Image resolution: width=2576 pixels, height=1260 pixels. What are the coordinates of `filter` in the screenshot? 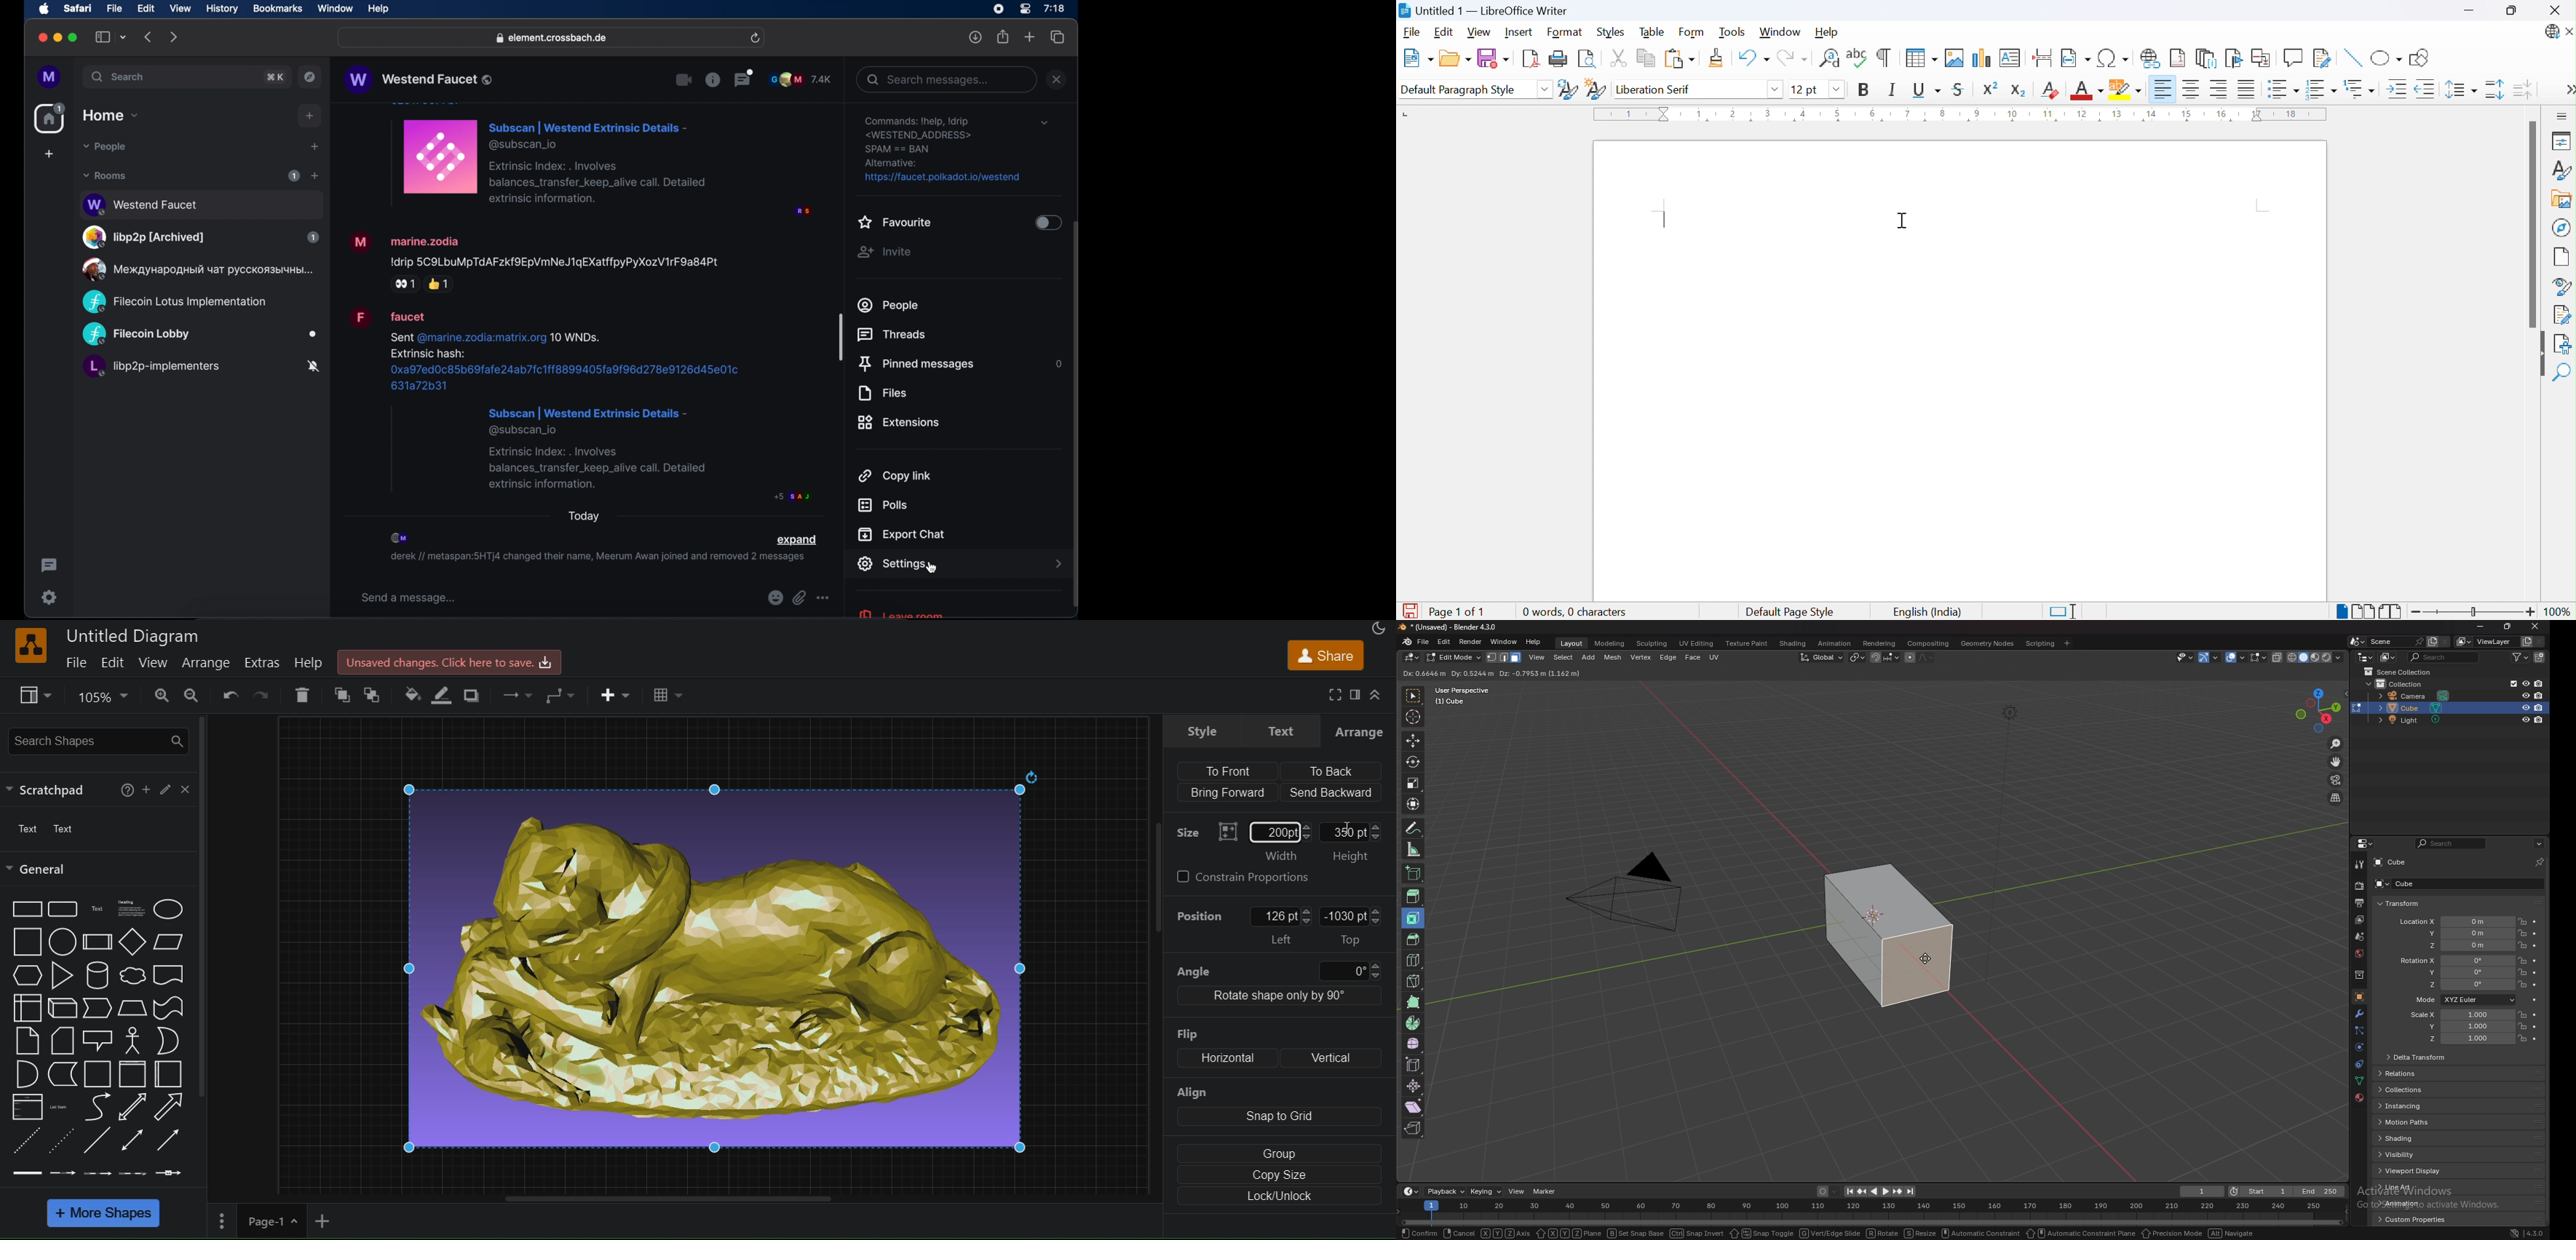 It's located at (2519, 657).